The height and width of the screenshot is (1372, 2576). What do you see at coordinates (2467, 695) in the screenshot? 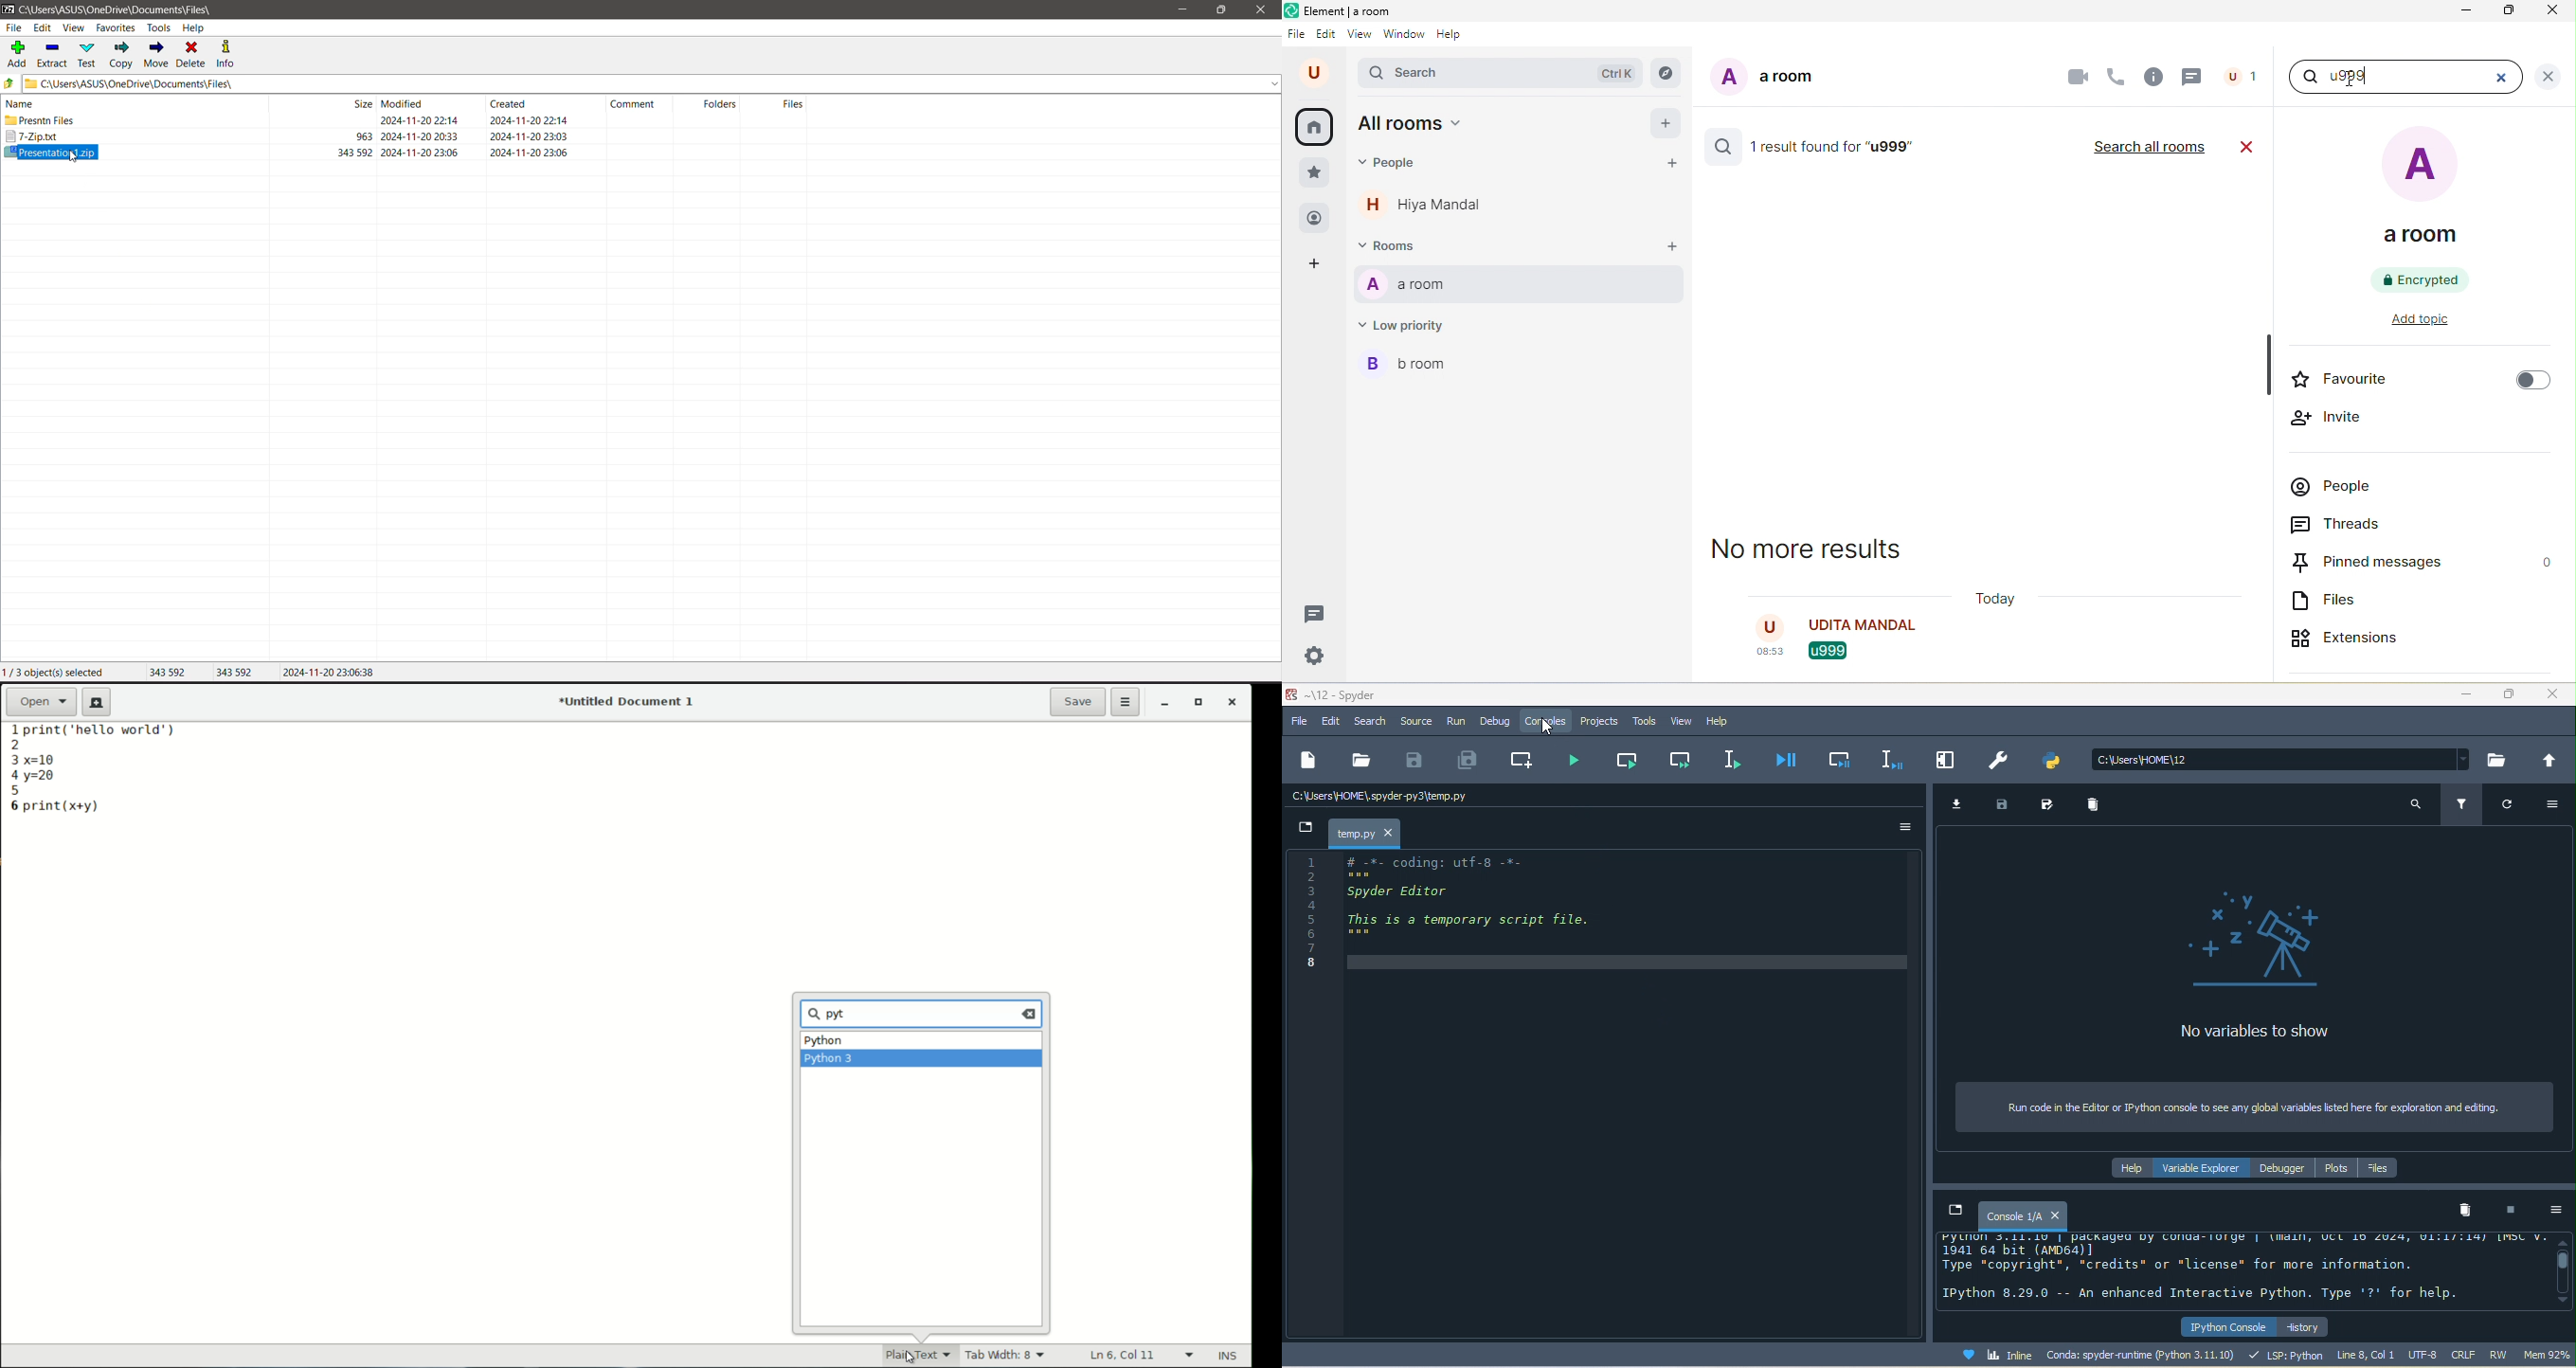
I see `minimize` at bounding box center [2467, 695].